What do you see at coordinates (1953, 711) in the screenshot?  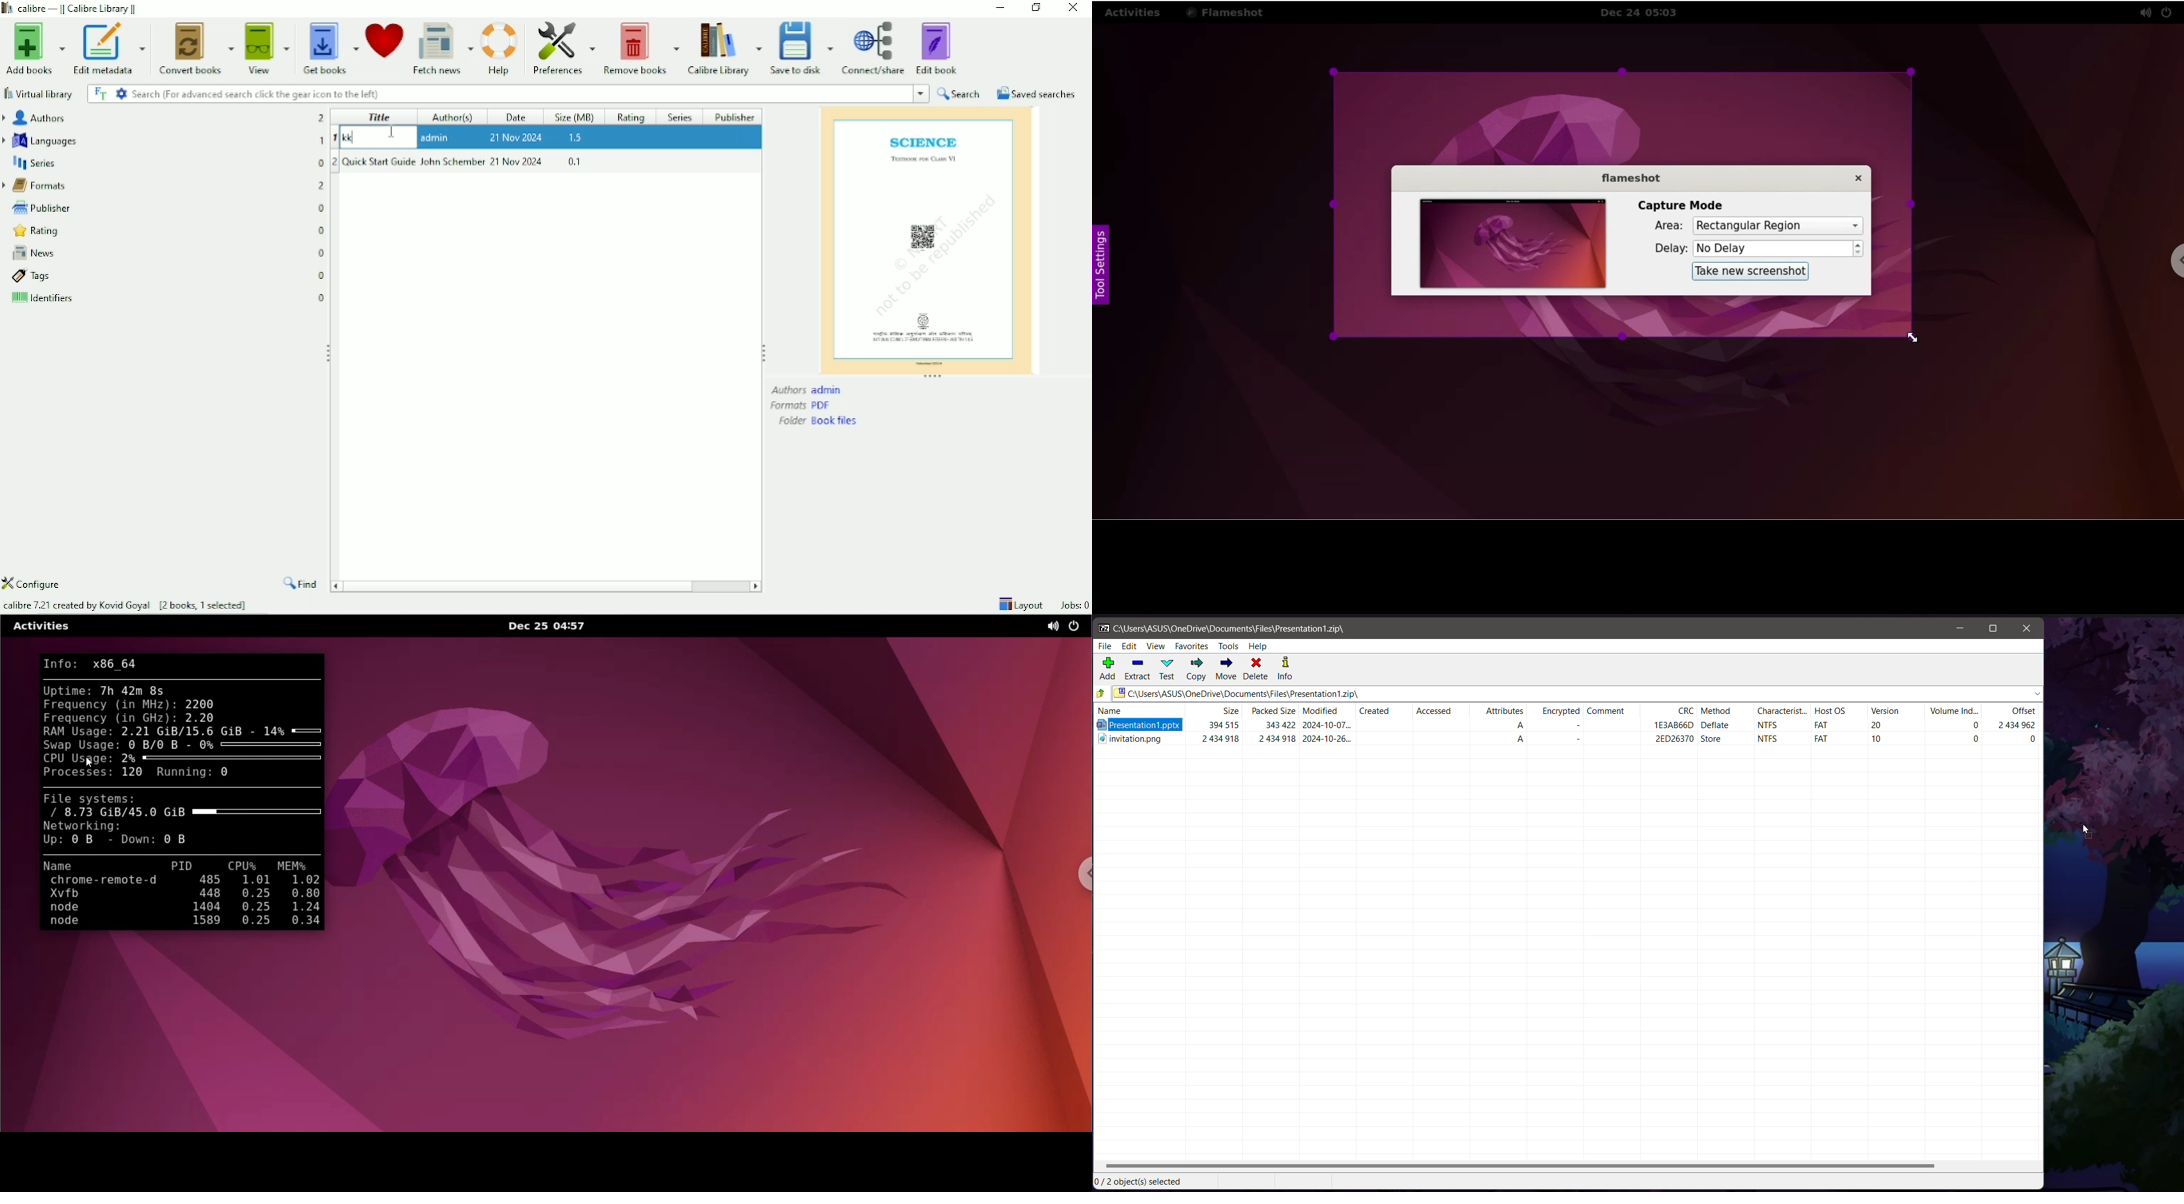 I see `Volume Ind...` at bounding box center [1953, 711].